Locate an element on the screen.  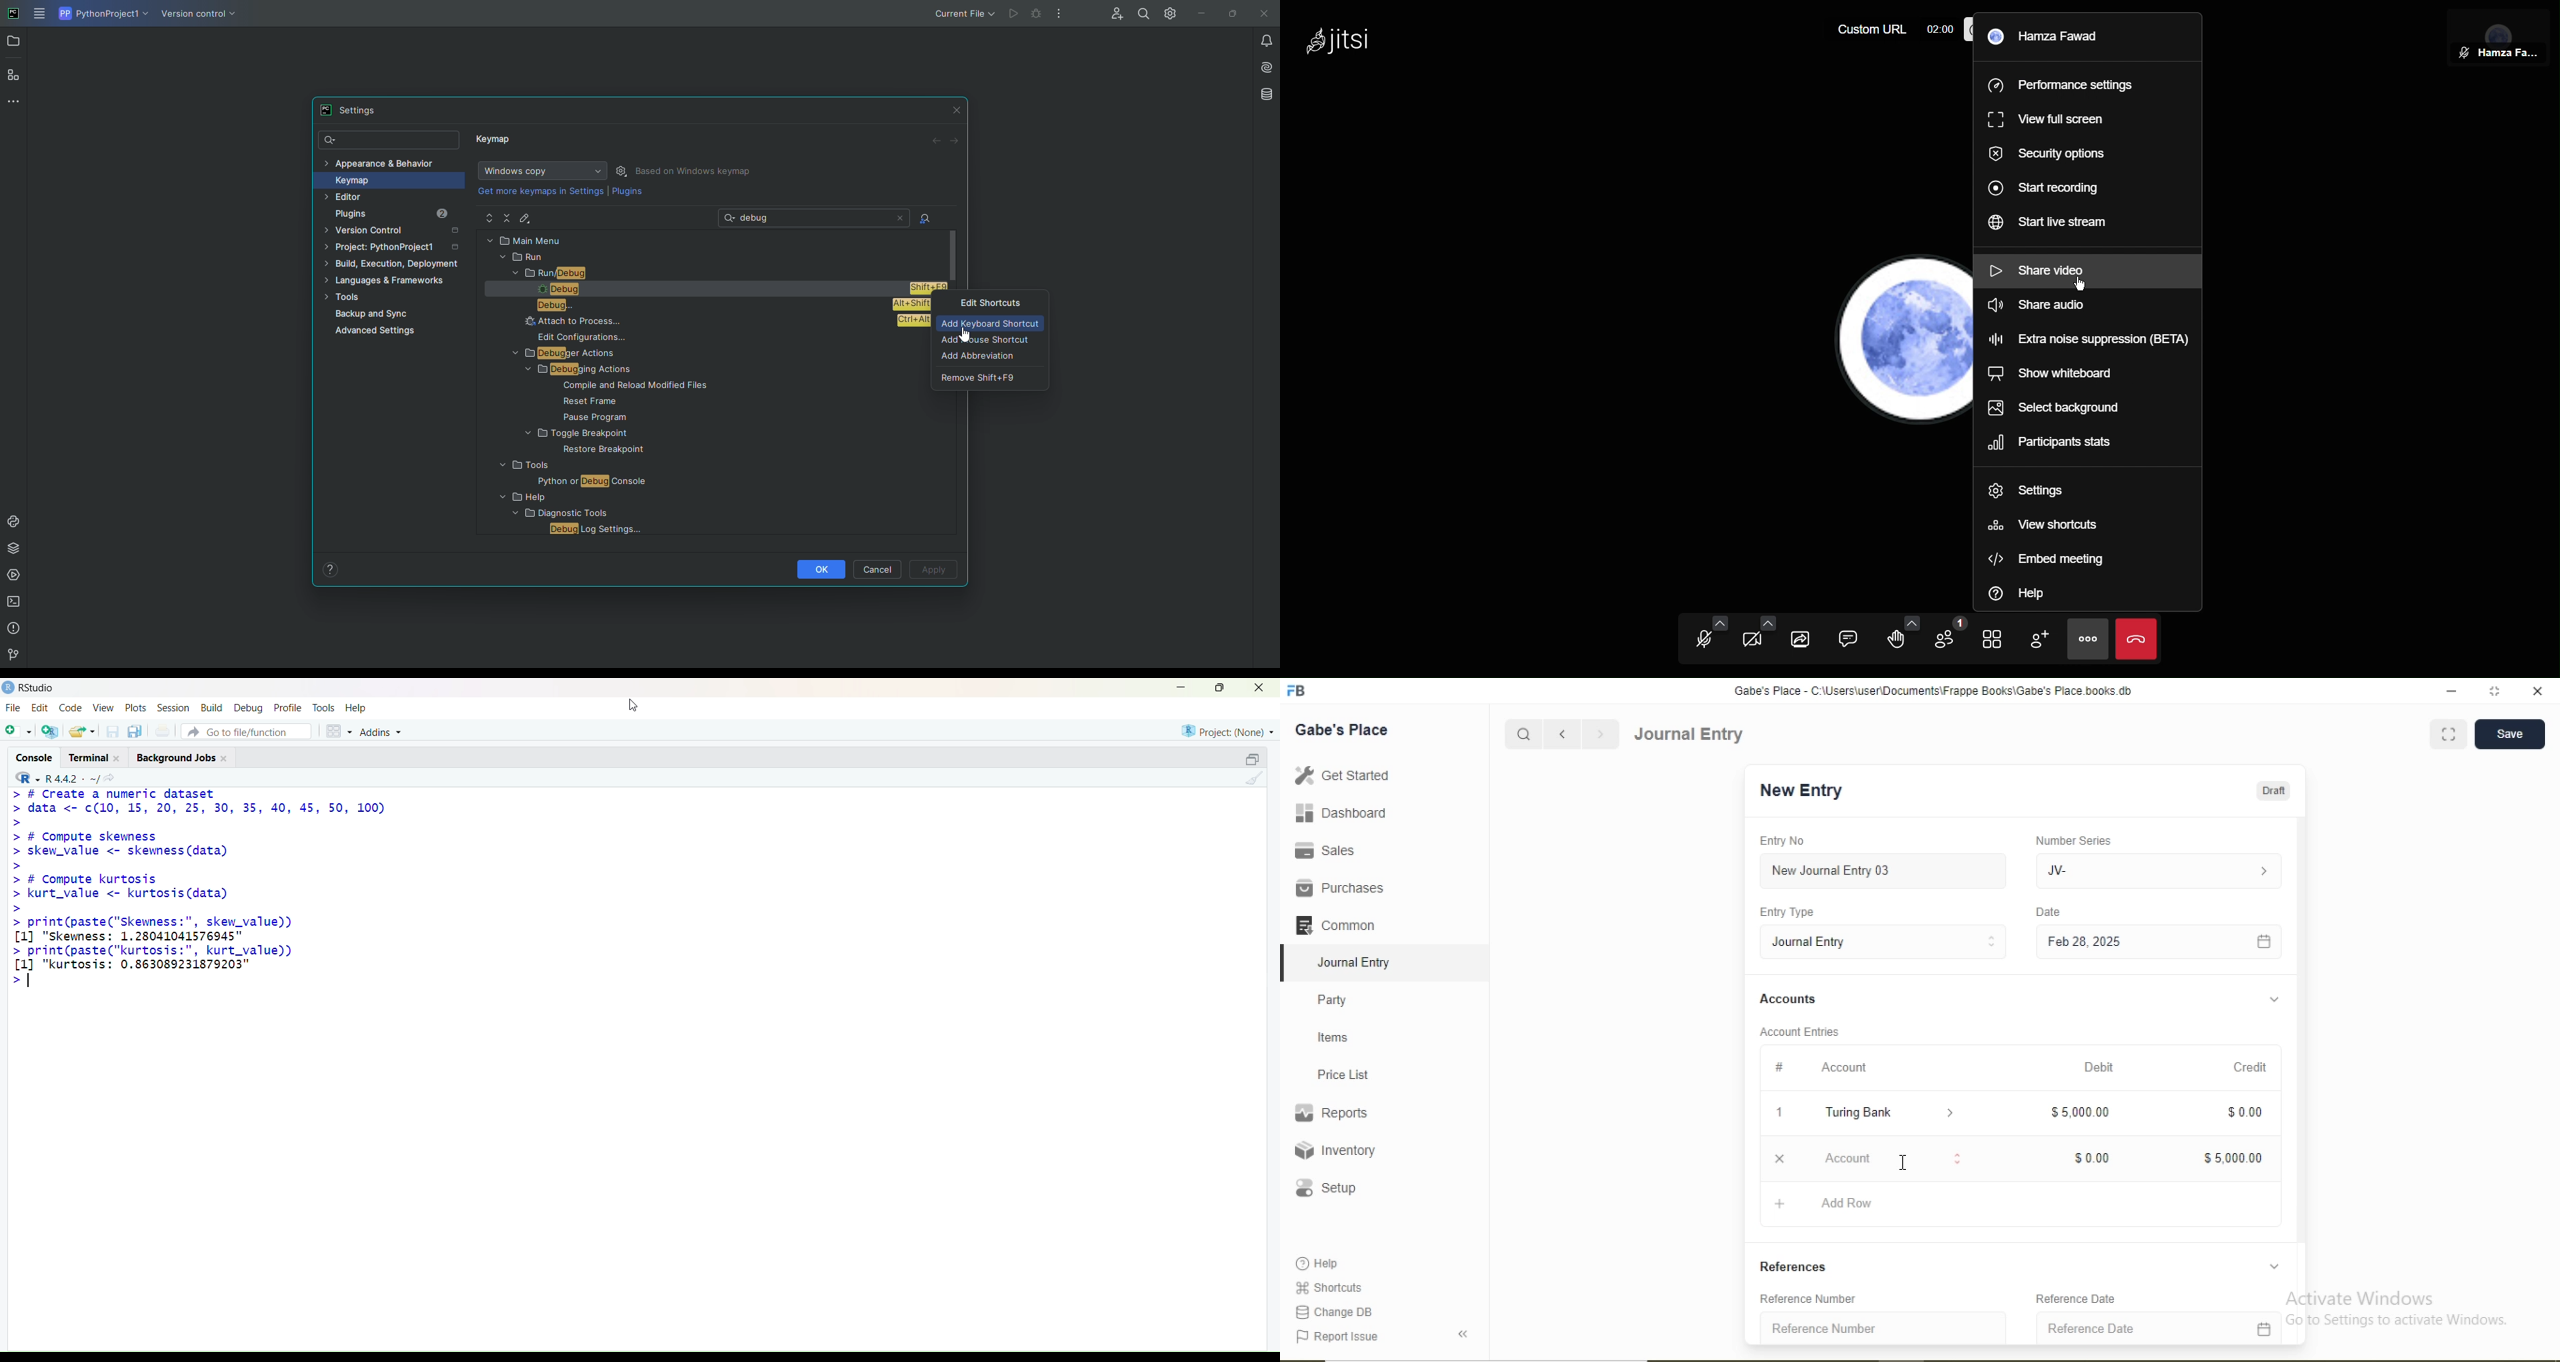
Close is located at coordinates (1263, 691).